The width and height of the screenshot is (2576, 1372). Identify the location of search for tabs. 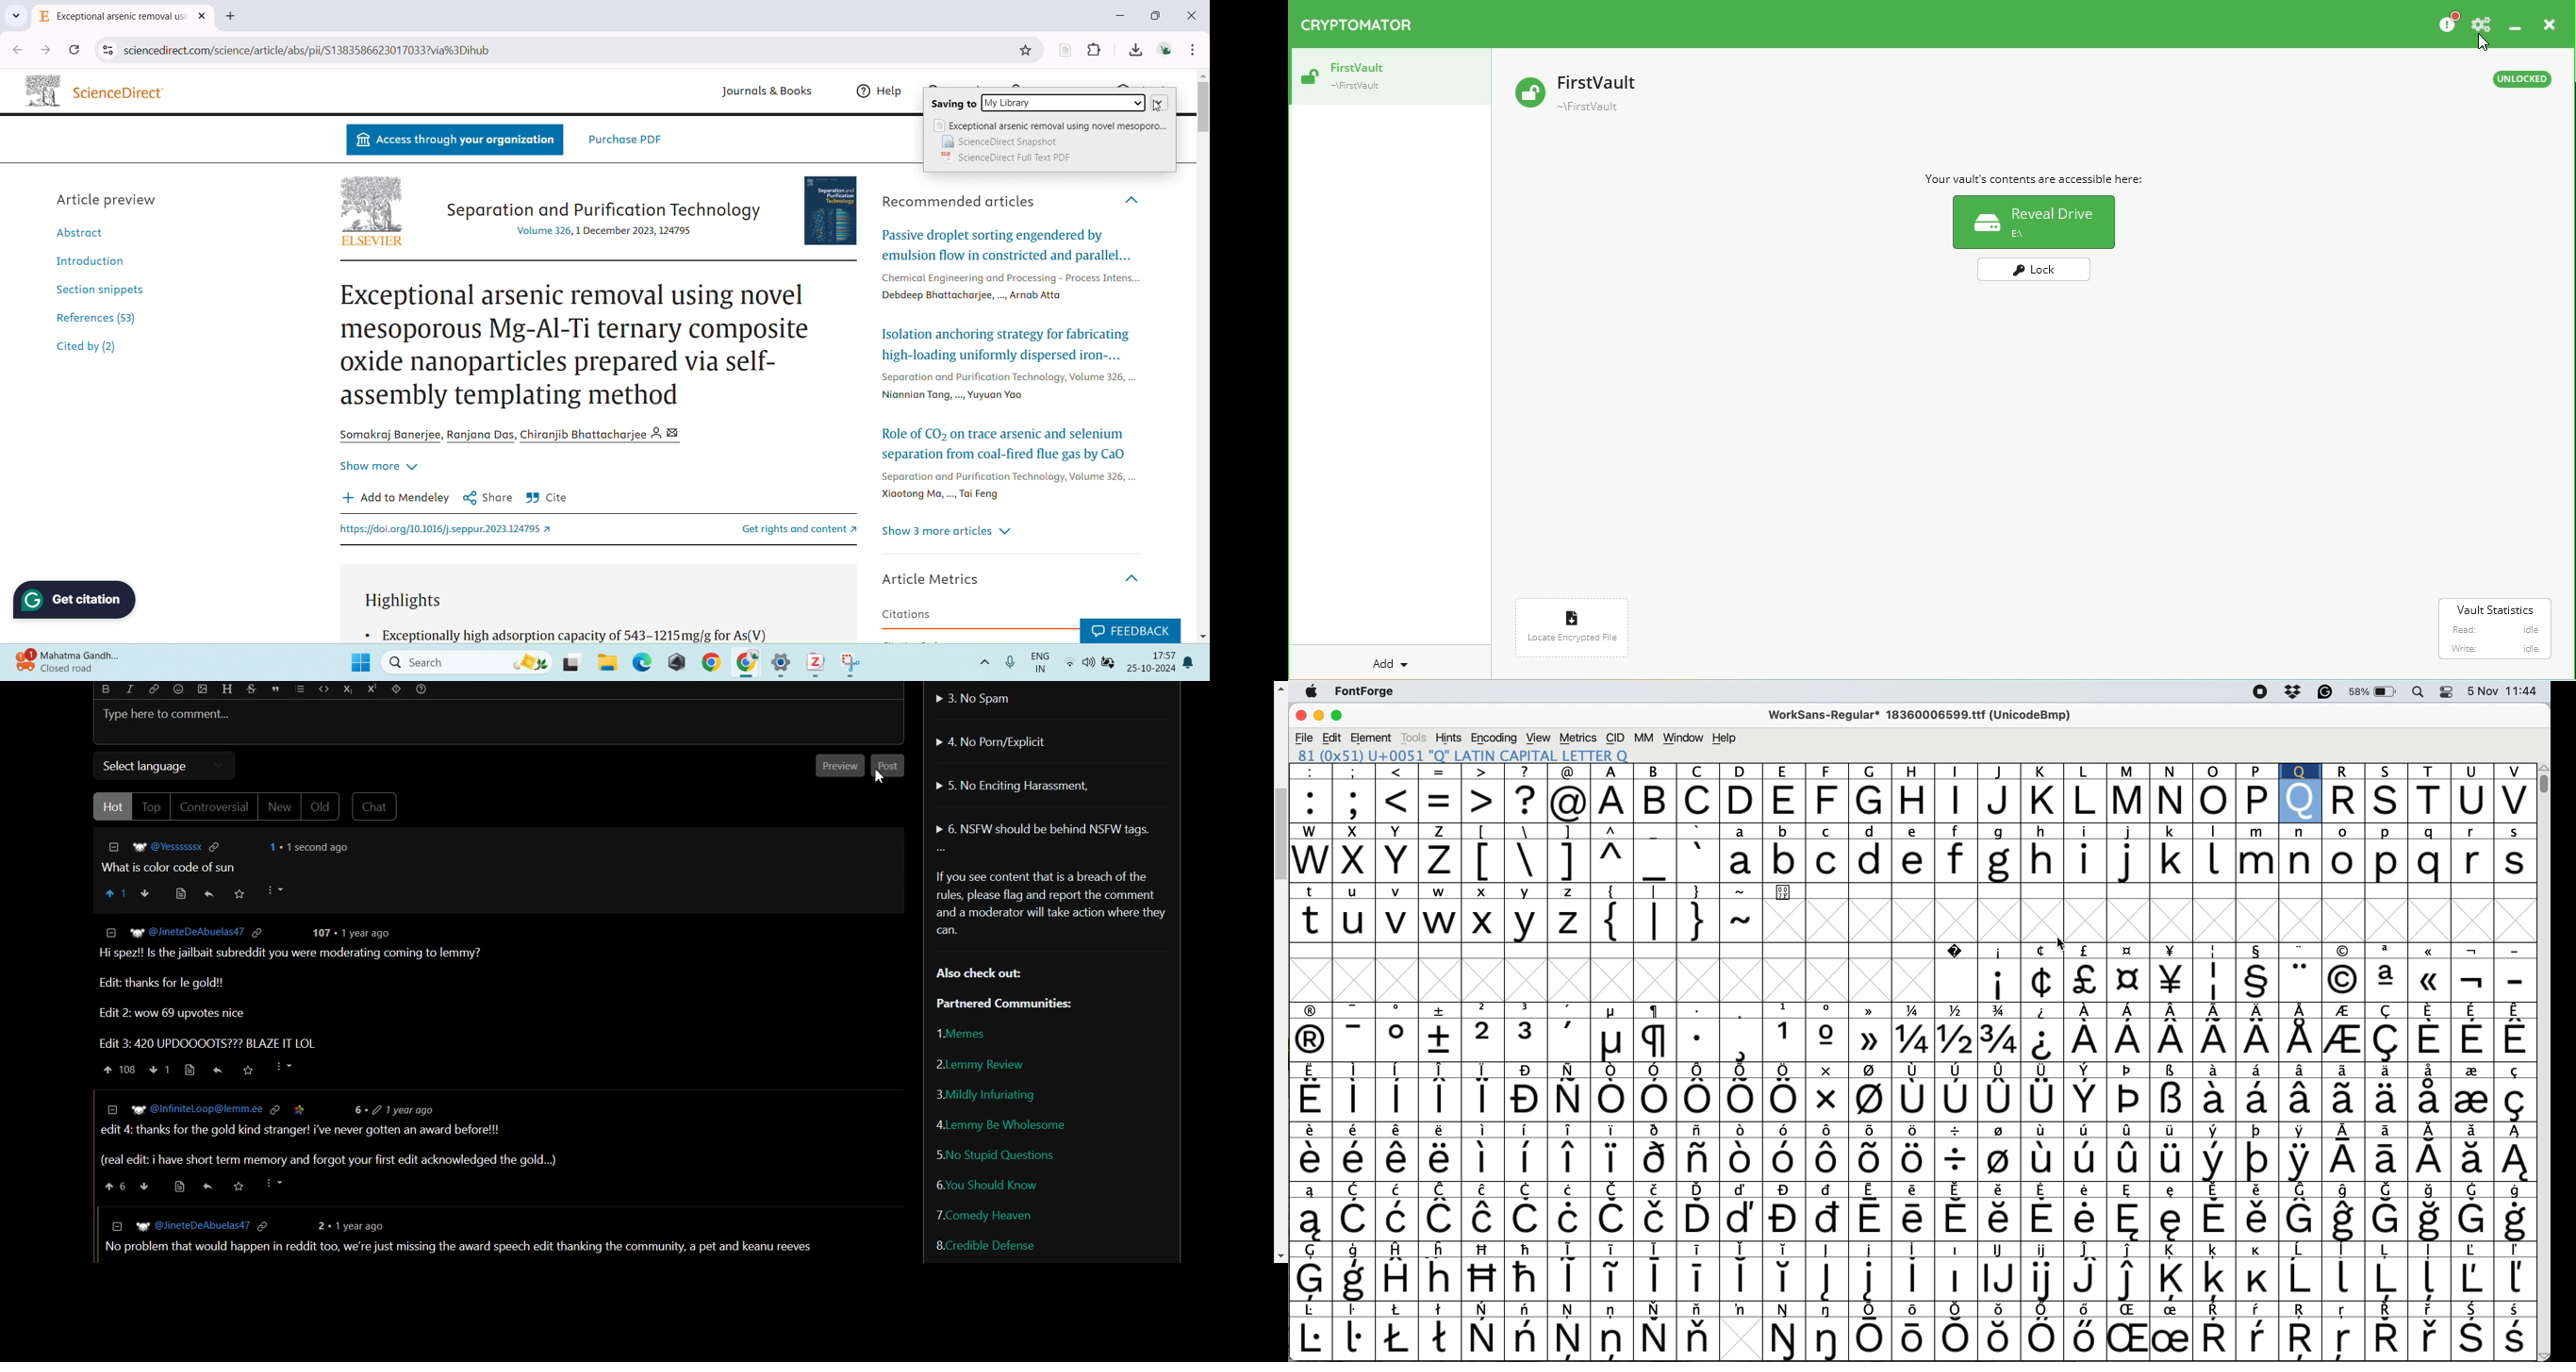
(16, 16).